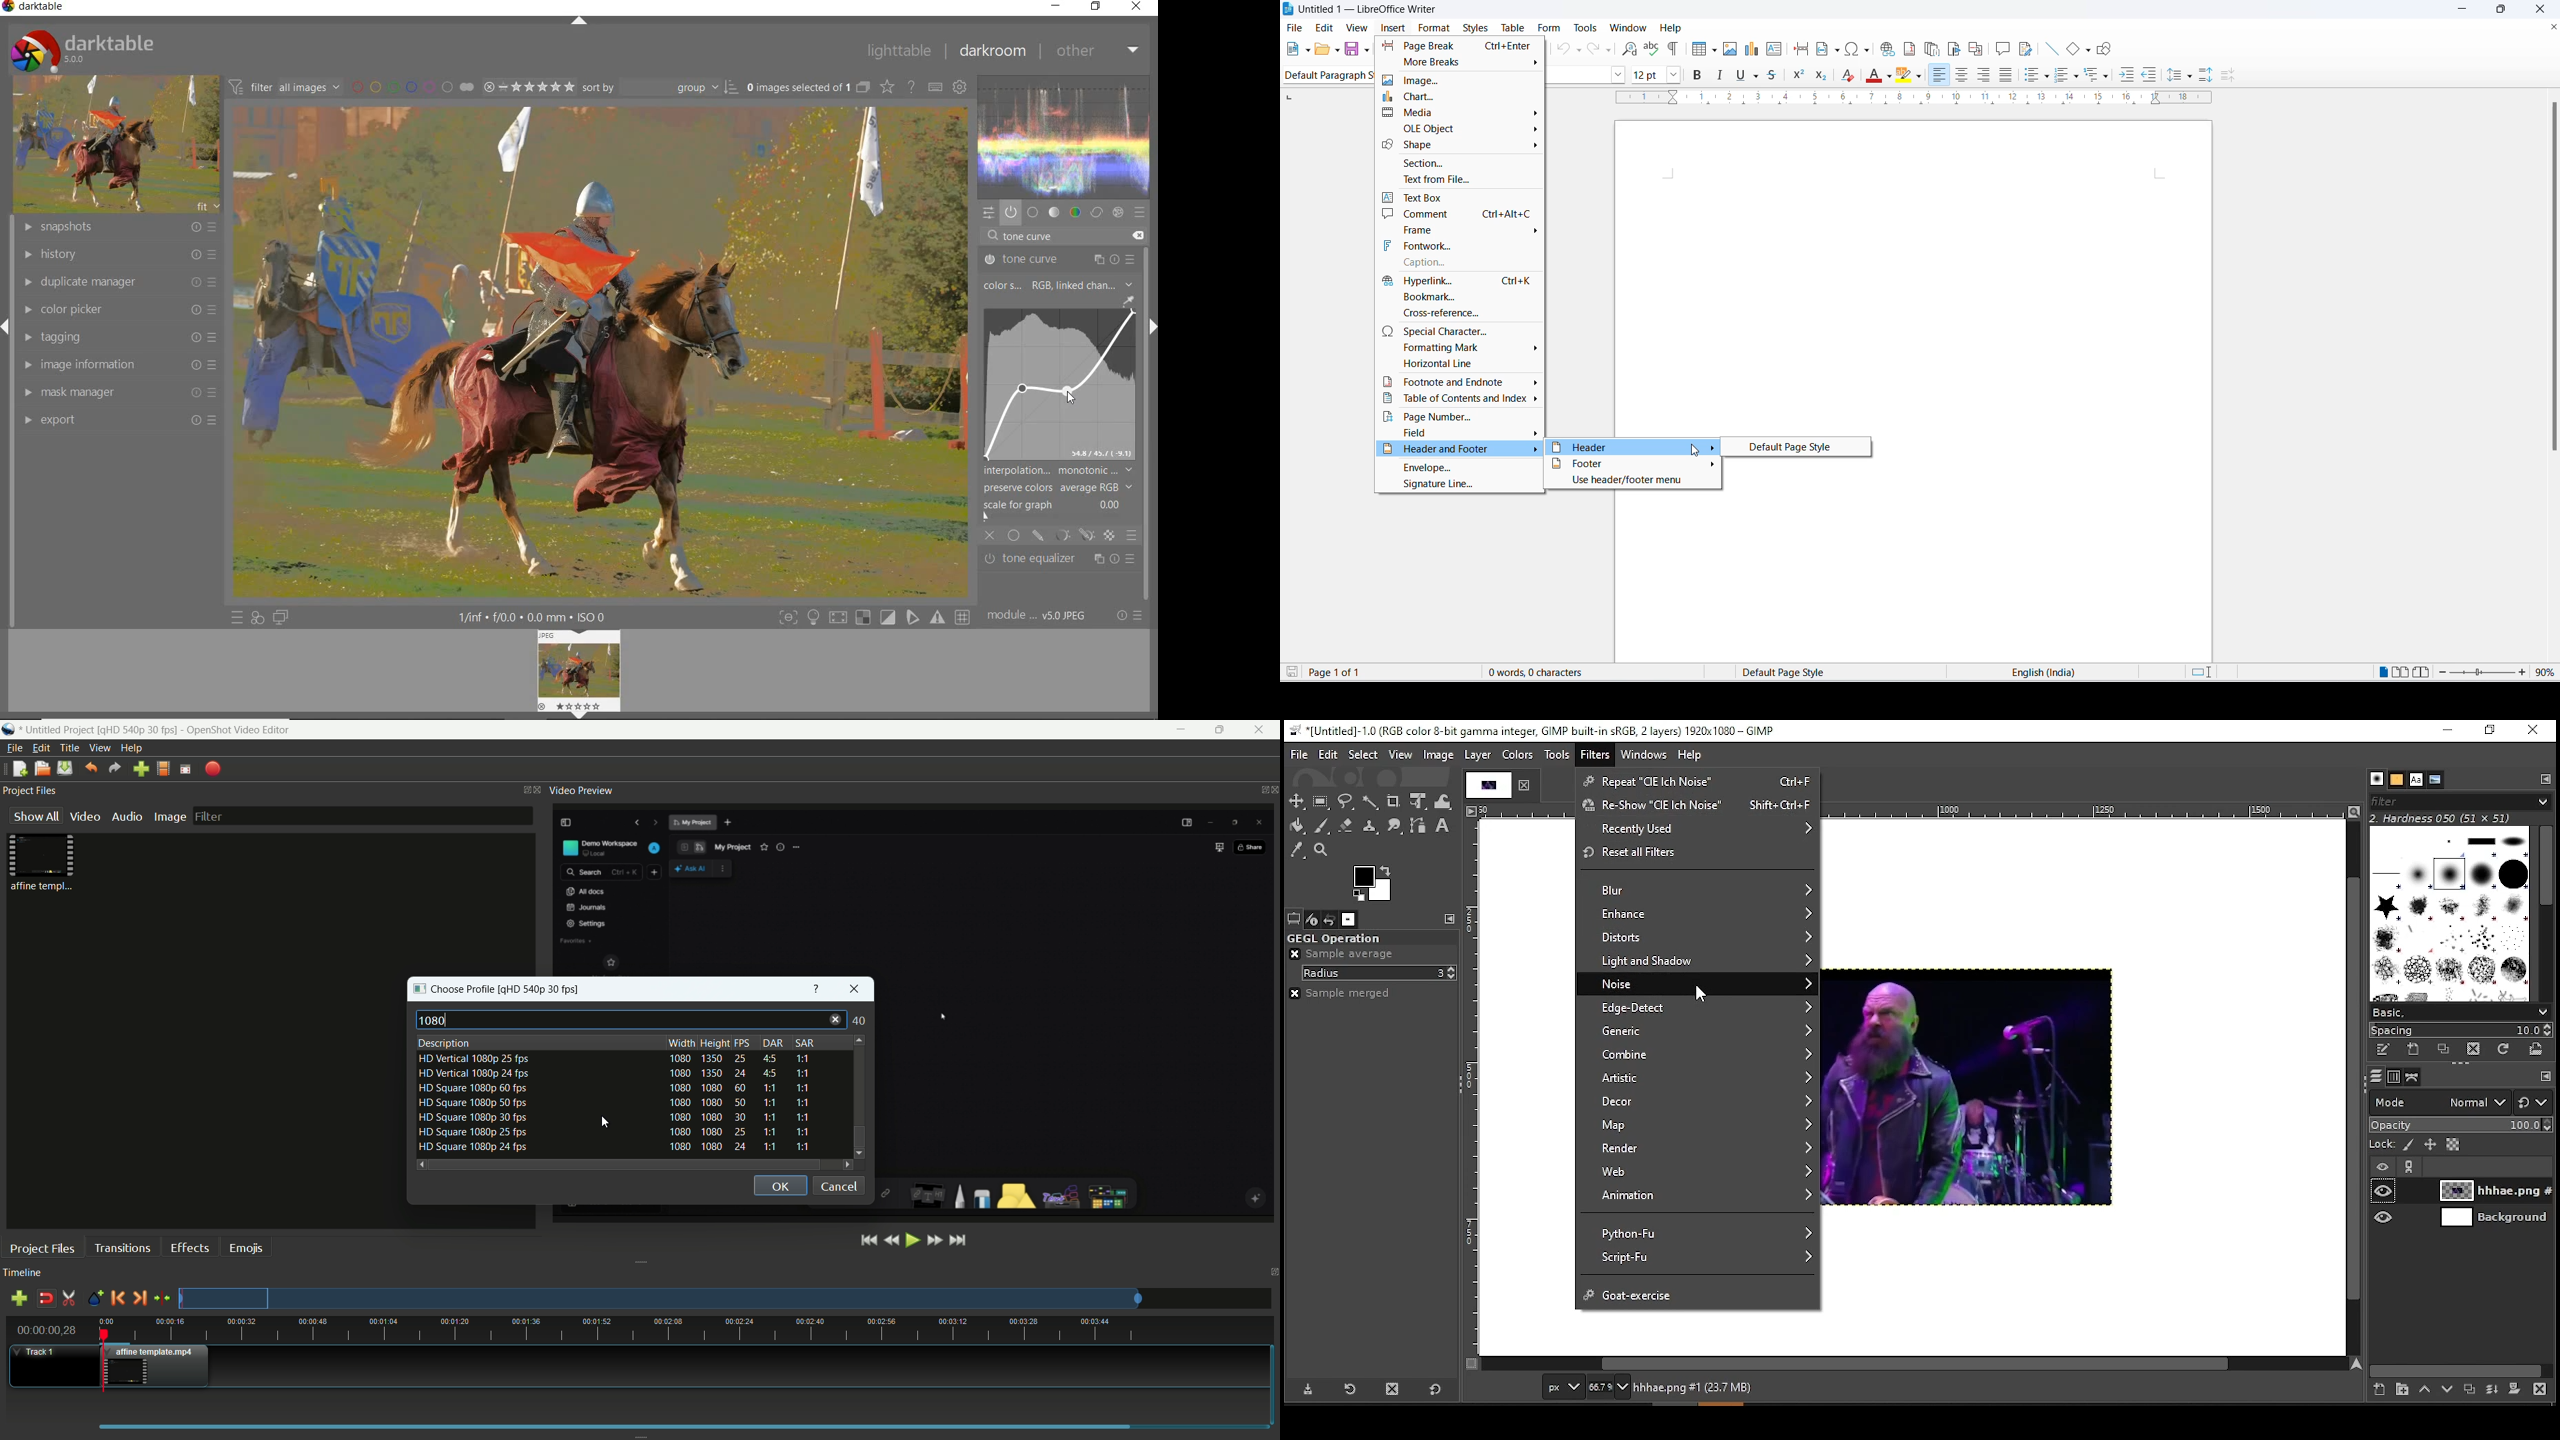 The height and width of the screenshot is (1456, 2576). Describe the element at coordinates (2372, 1078) in the screenshot. I see `layers` at that location.